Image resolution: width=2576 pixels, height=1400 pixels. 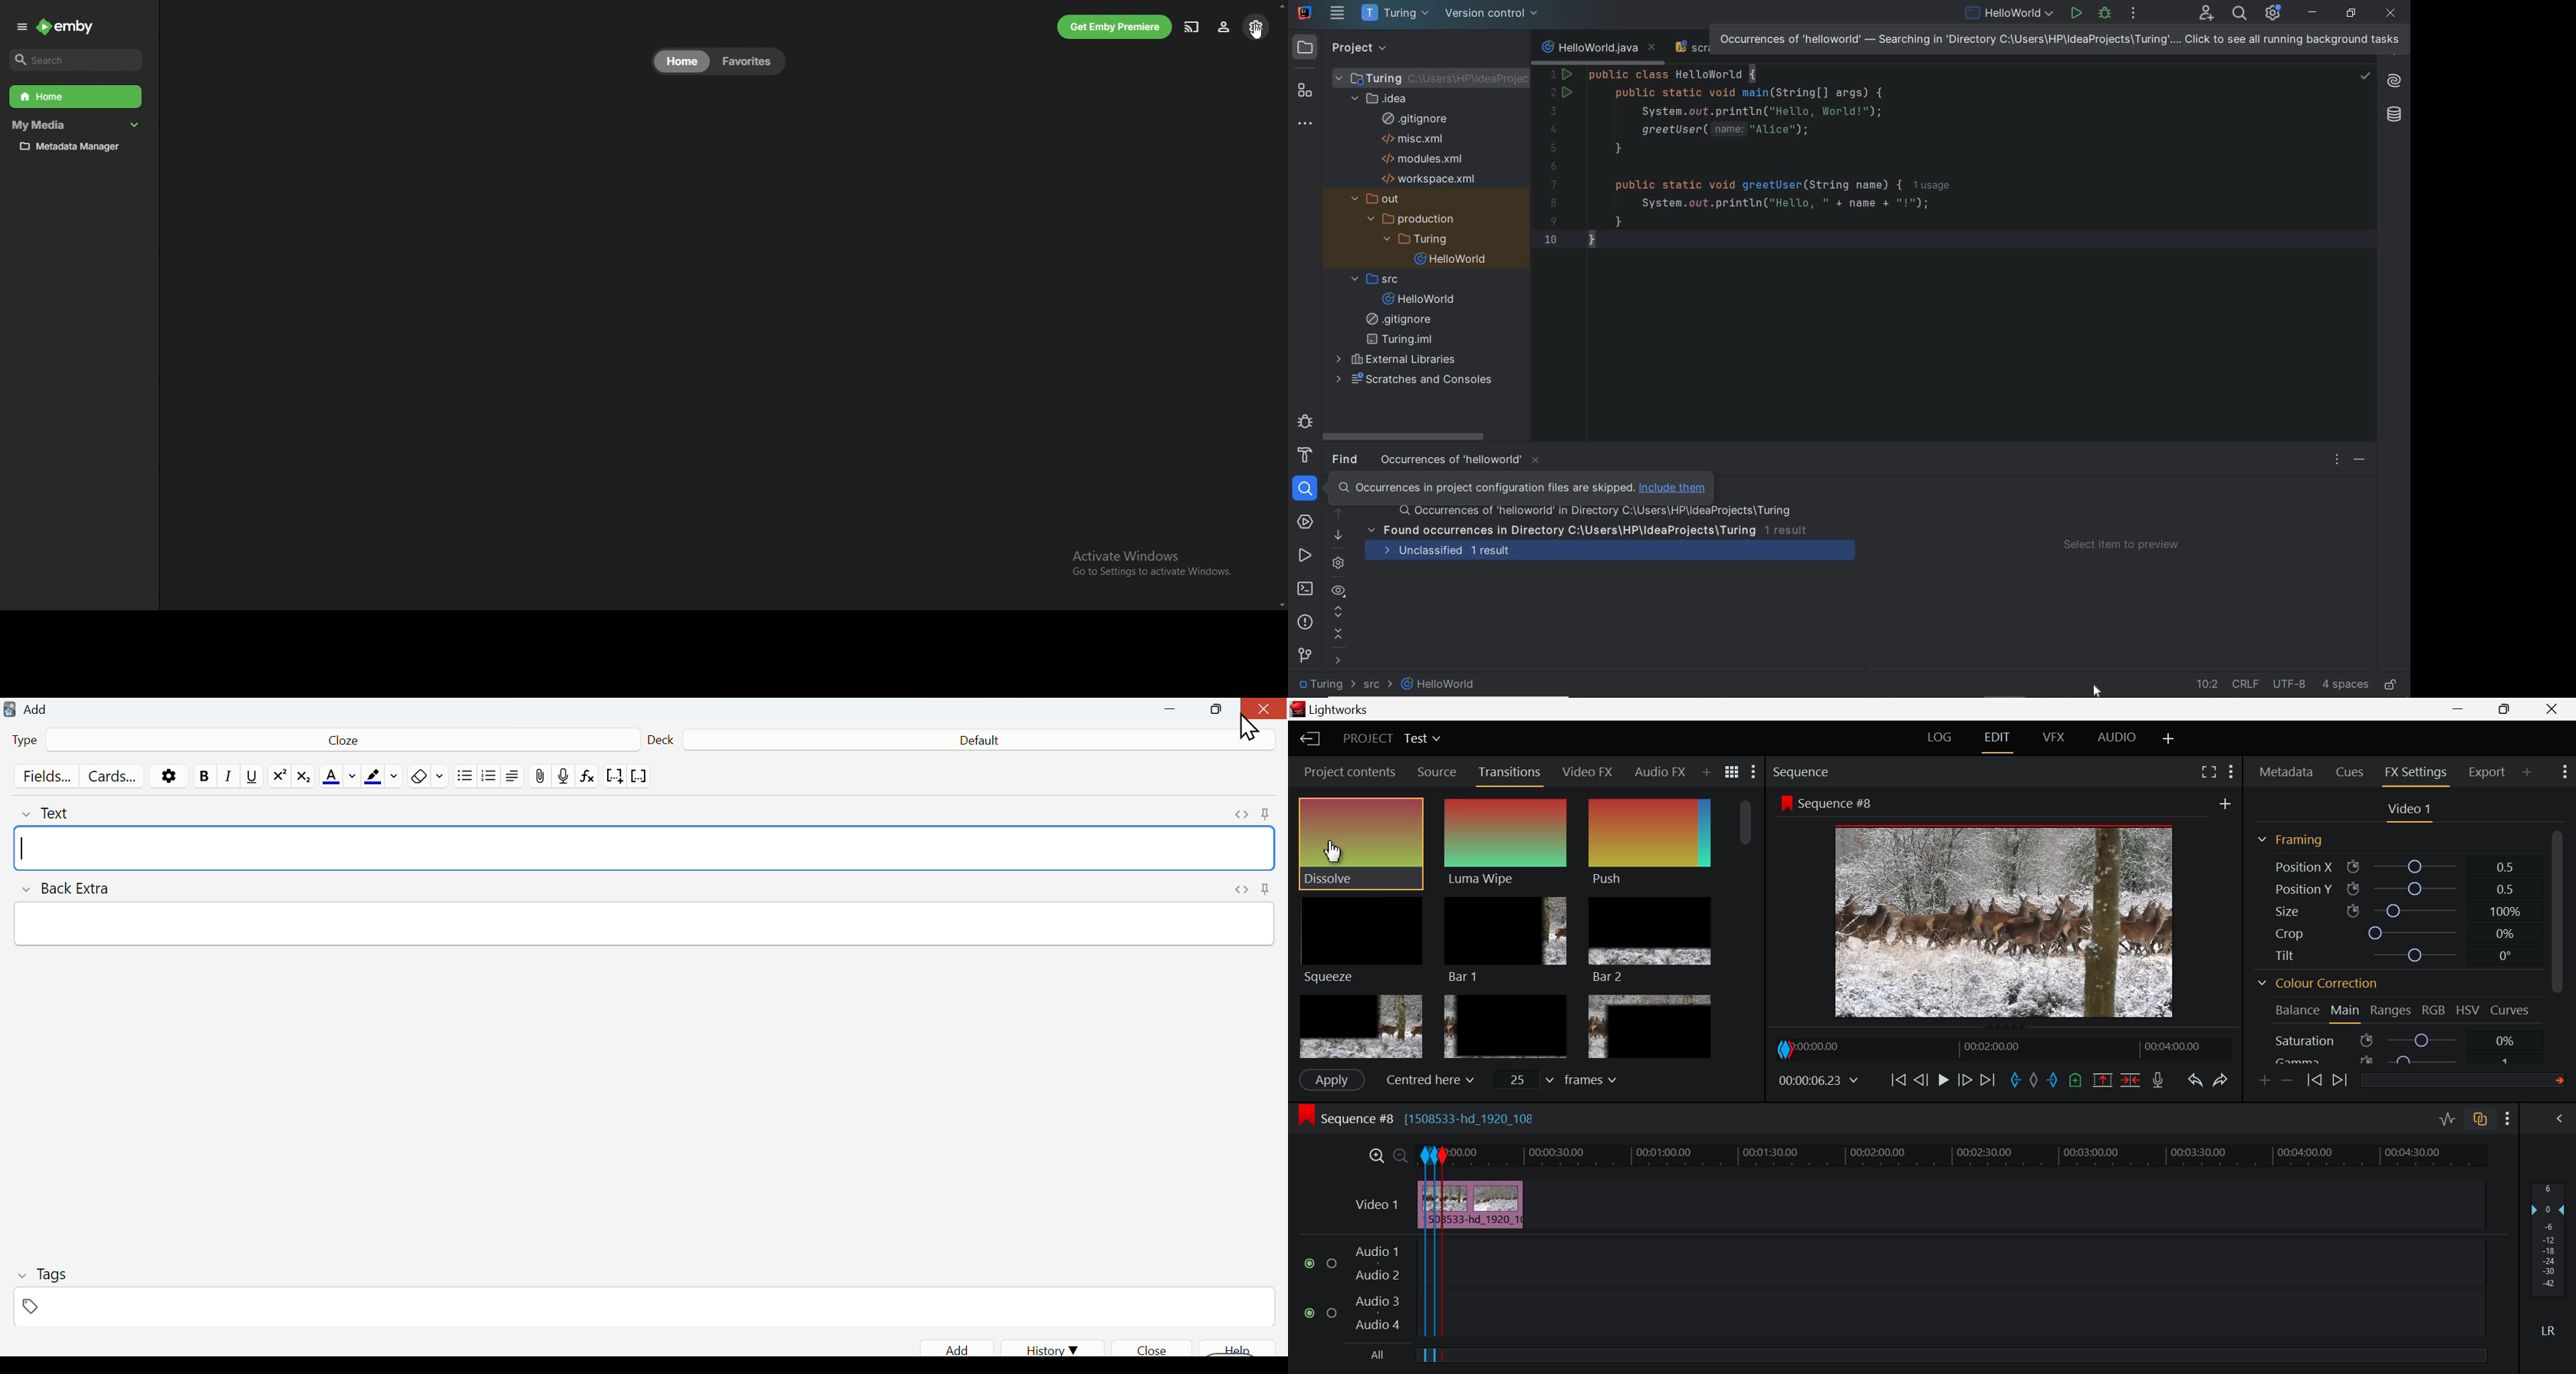 I want to click on Minimize, so click(x=1177, y=712).